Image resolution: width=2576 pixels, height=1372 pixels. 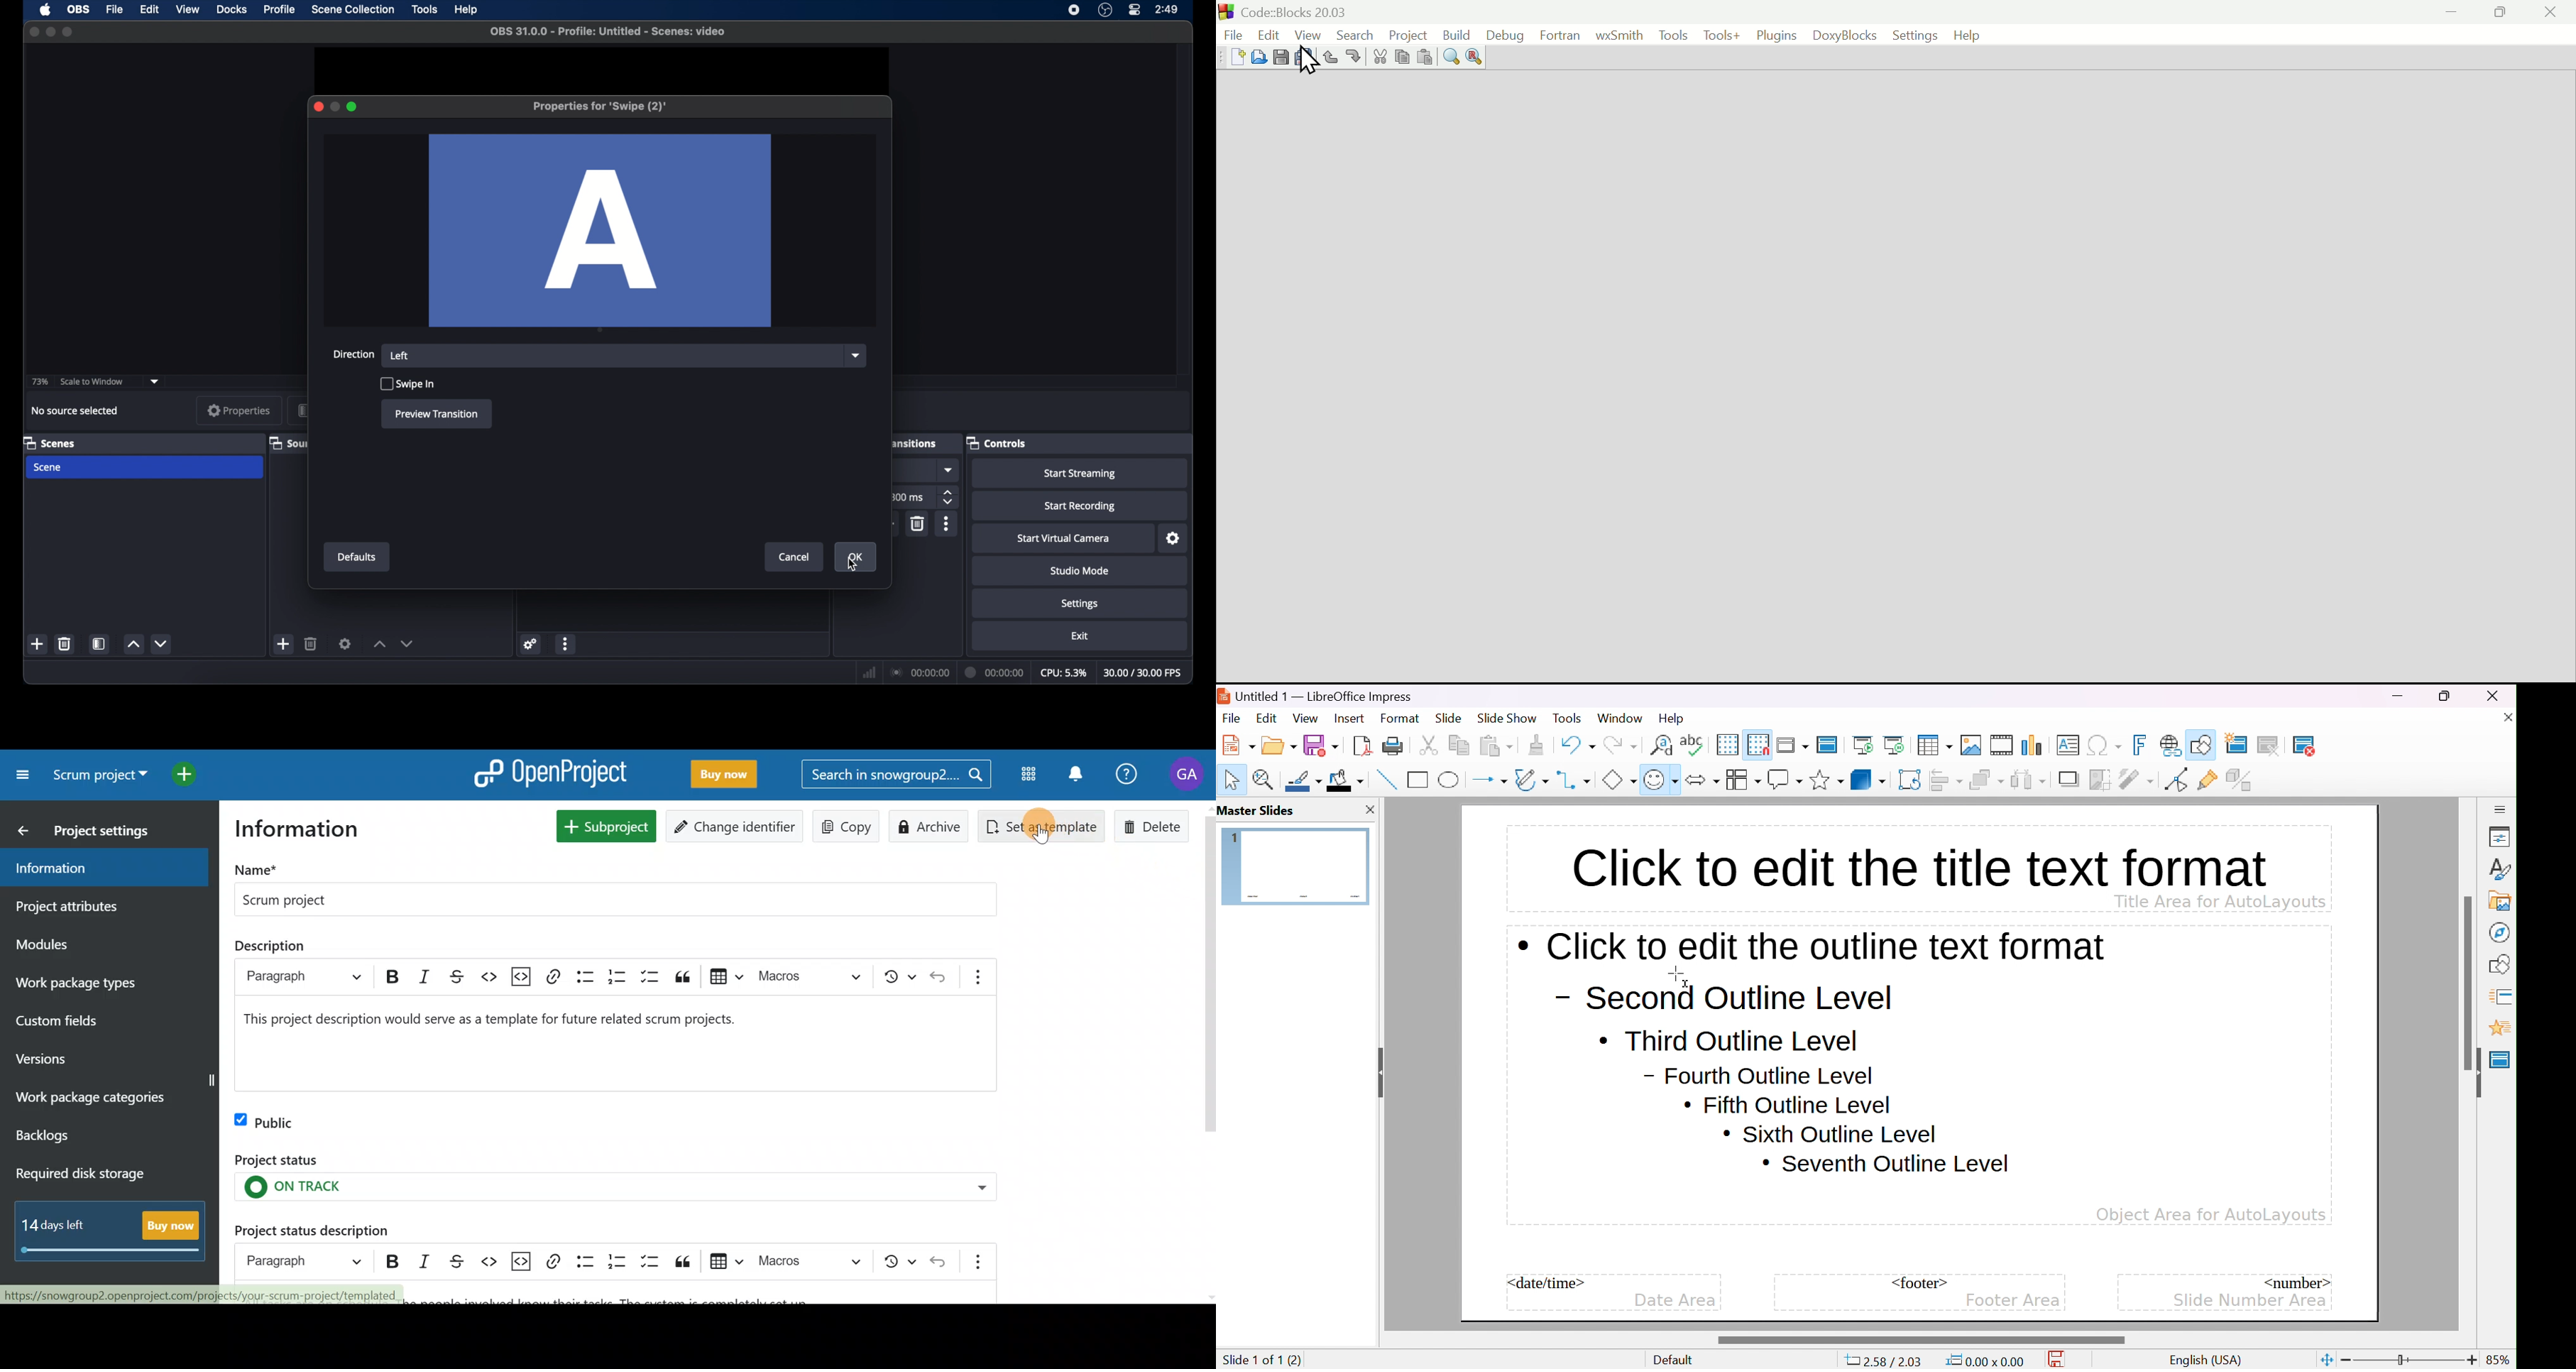 I want to click on shapes, so click(x=2502, y=962).